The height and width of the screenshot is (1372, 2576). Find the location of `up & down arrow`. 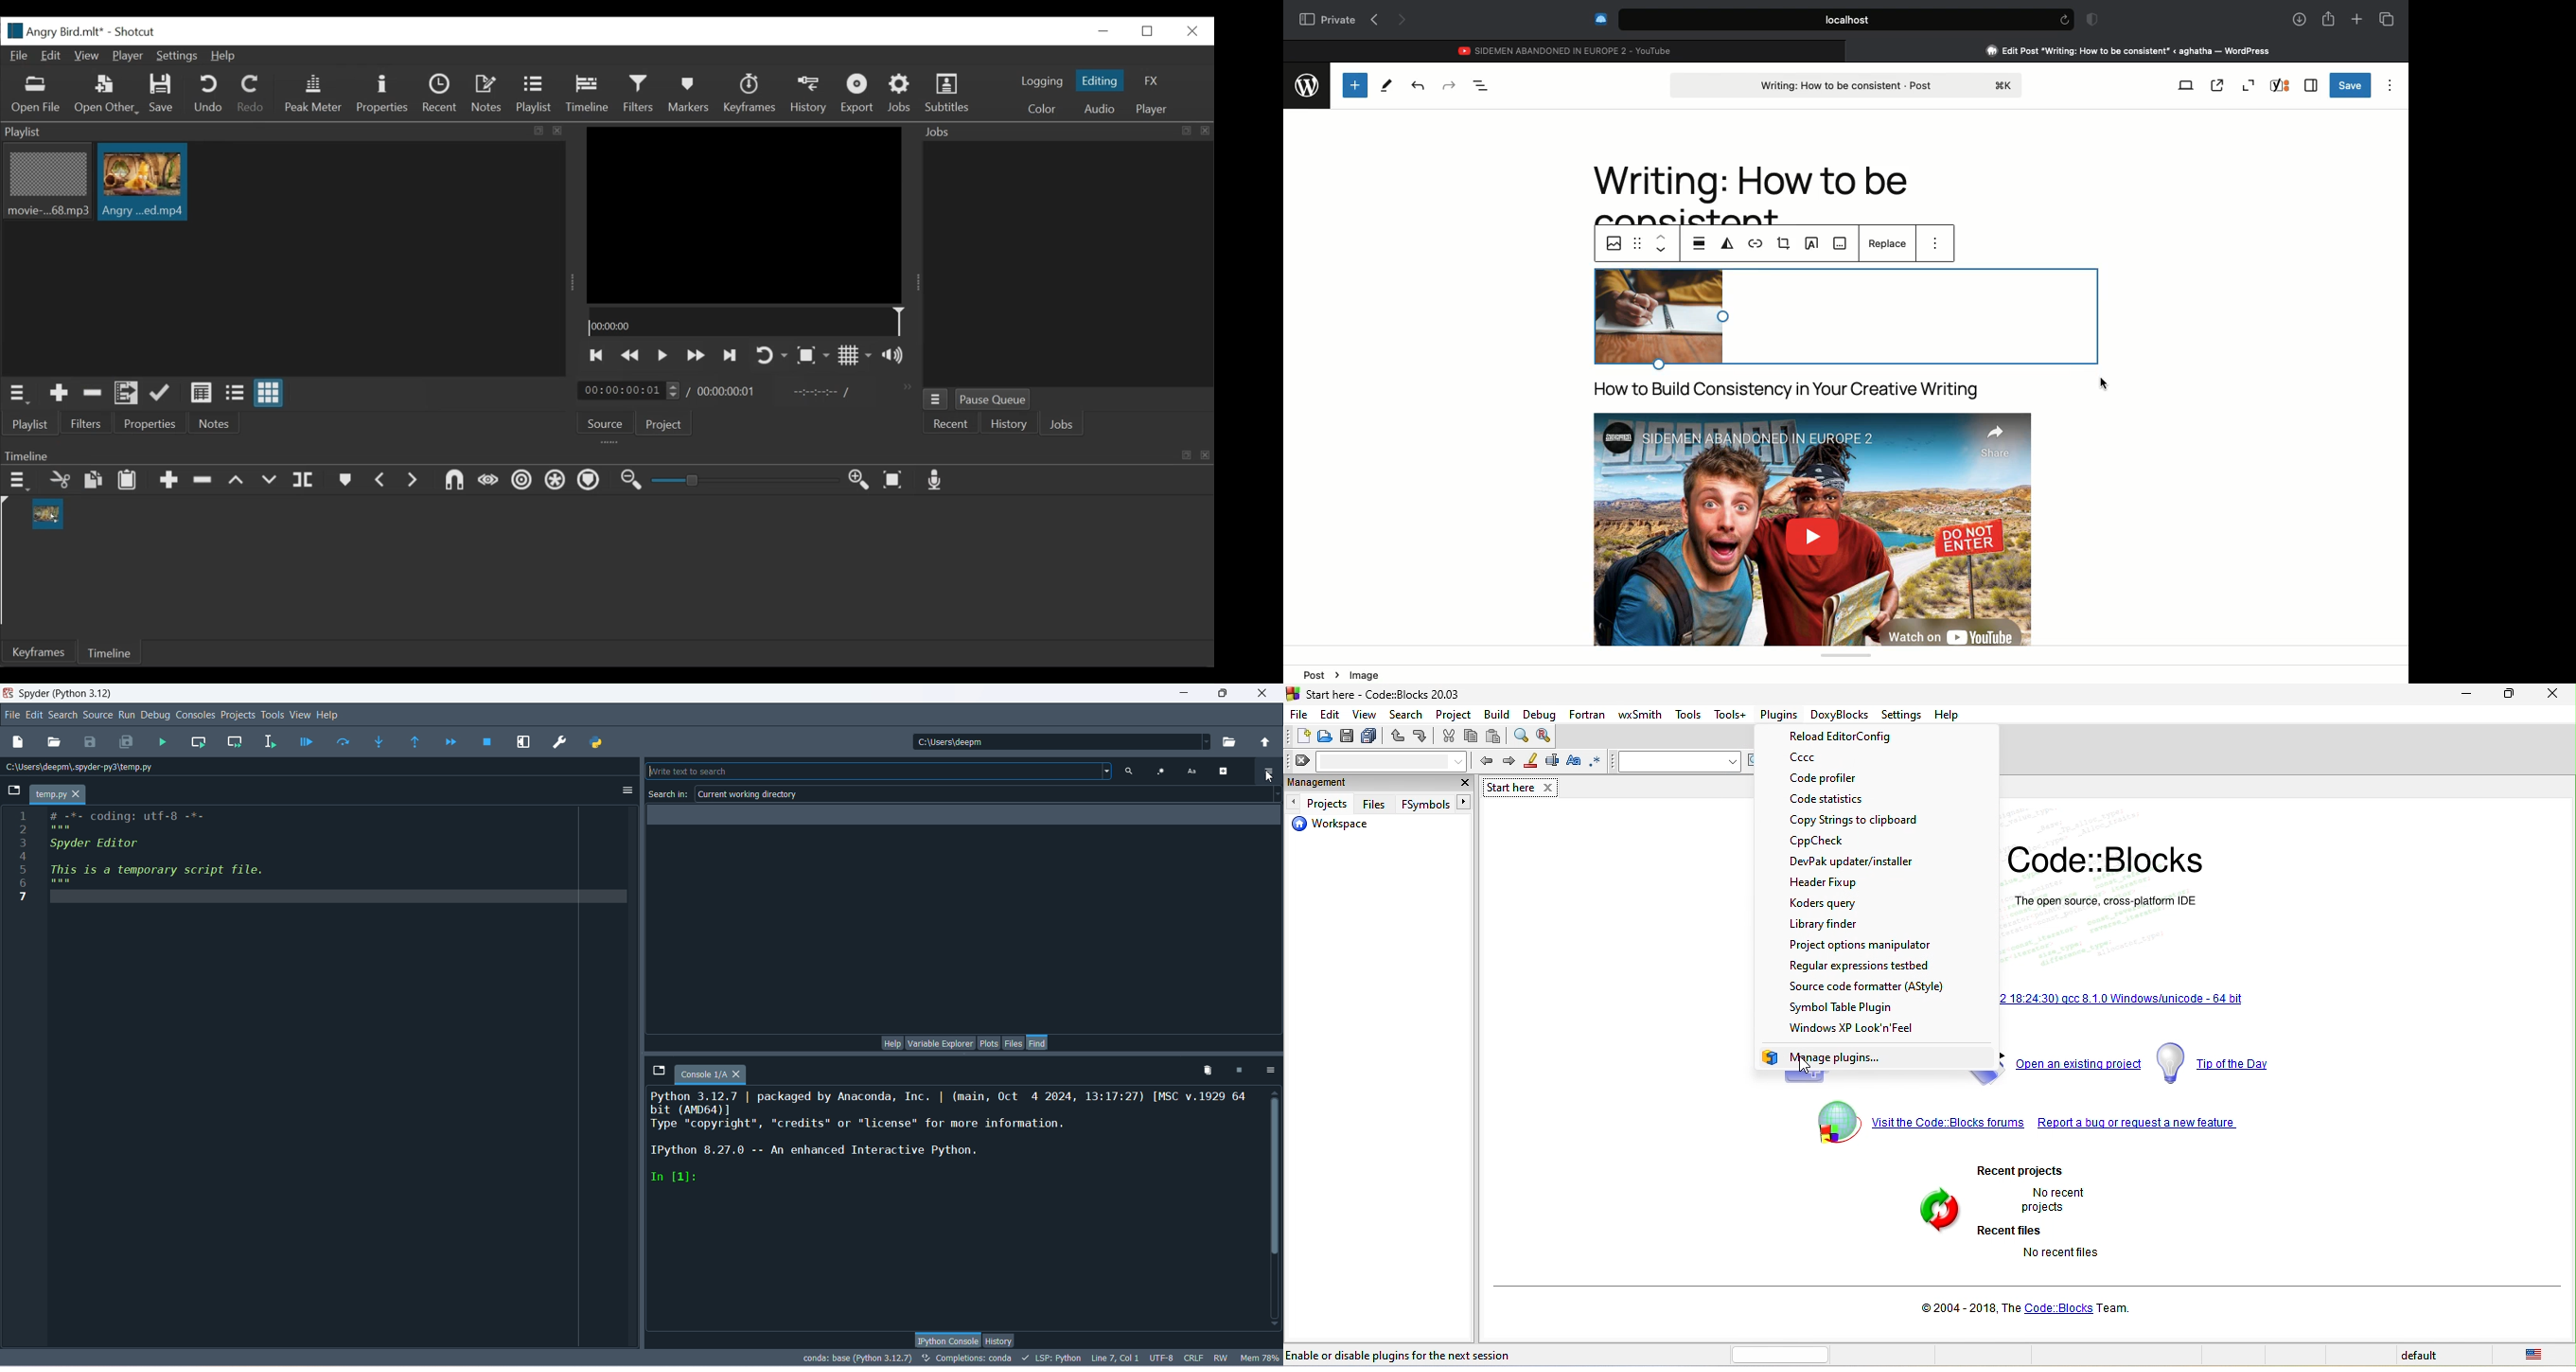

up & down arrow is located at coordinates (1662, 242).